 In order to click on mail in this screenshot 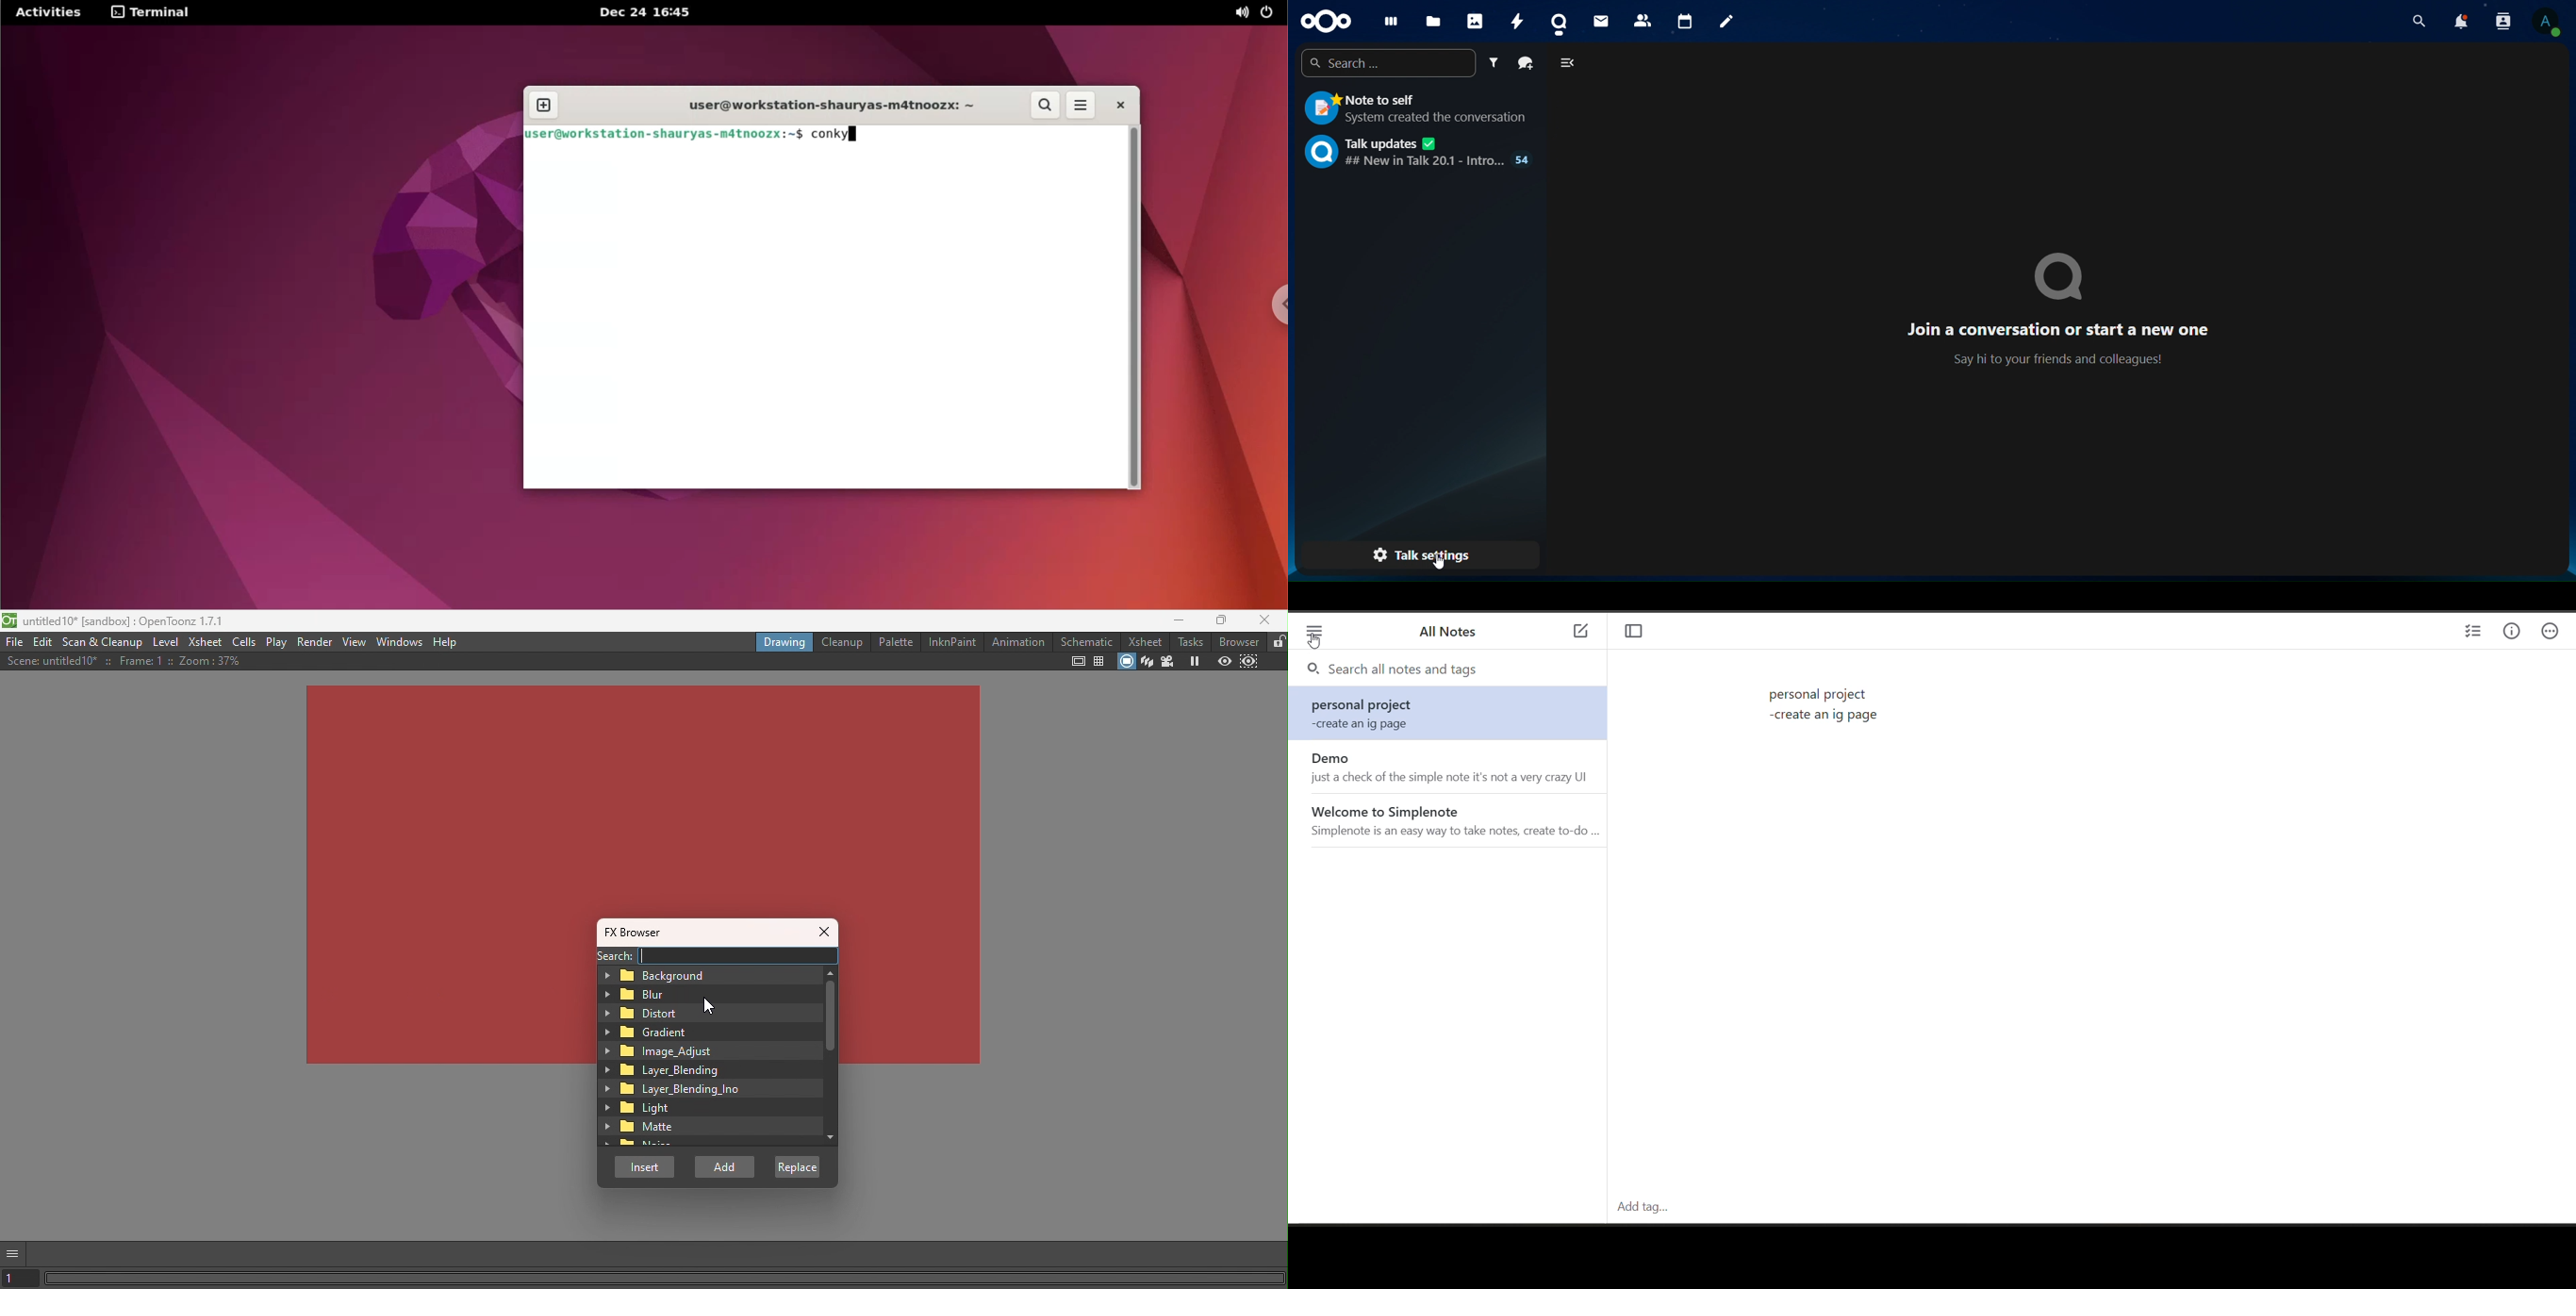, I will do `click(1601, 19)`.